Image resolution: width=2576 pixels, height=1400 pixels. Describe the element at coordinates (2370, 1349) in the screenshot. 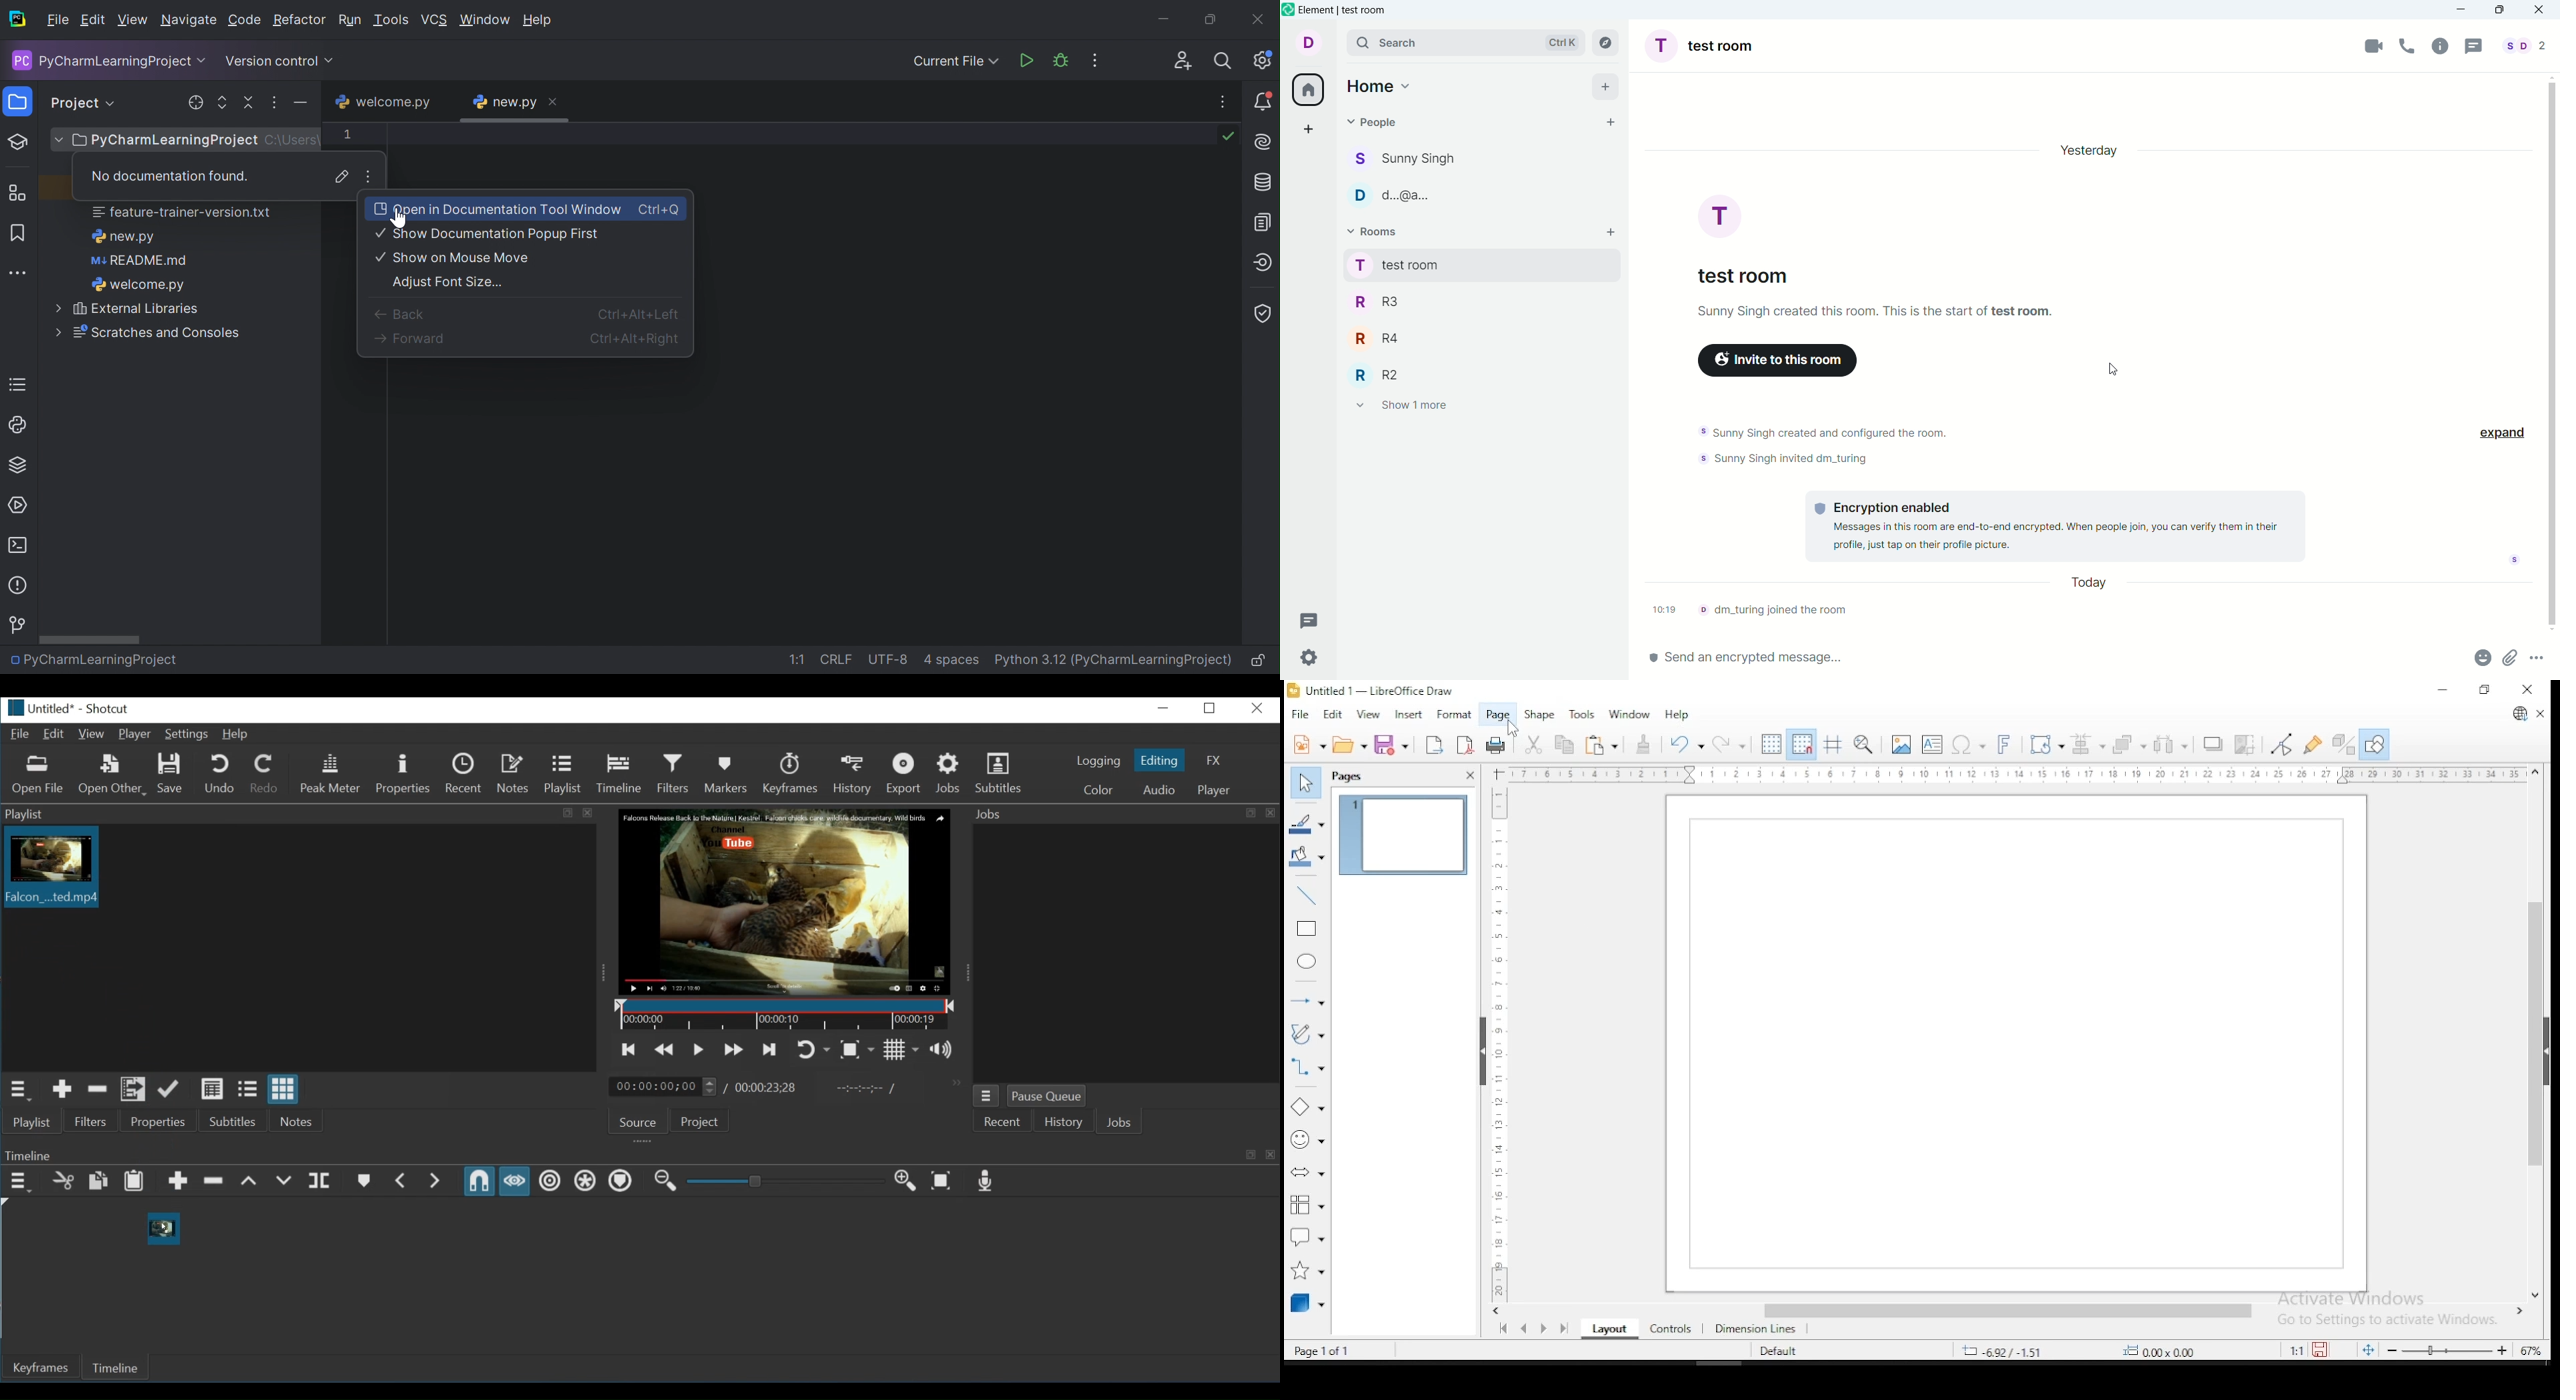

I see `fit document to window` at that location.